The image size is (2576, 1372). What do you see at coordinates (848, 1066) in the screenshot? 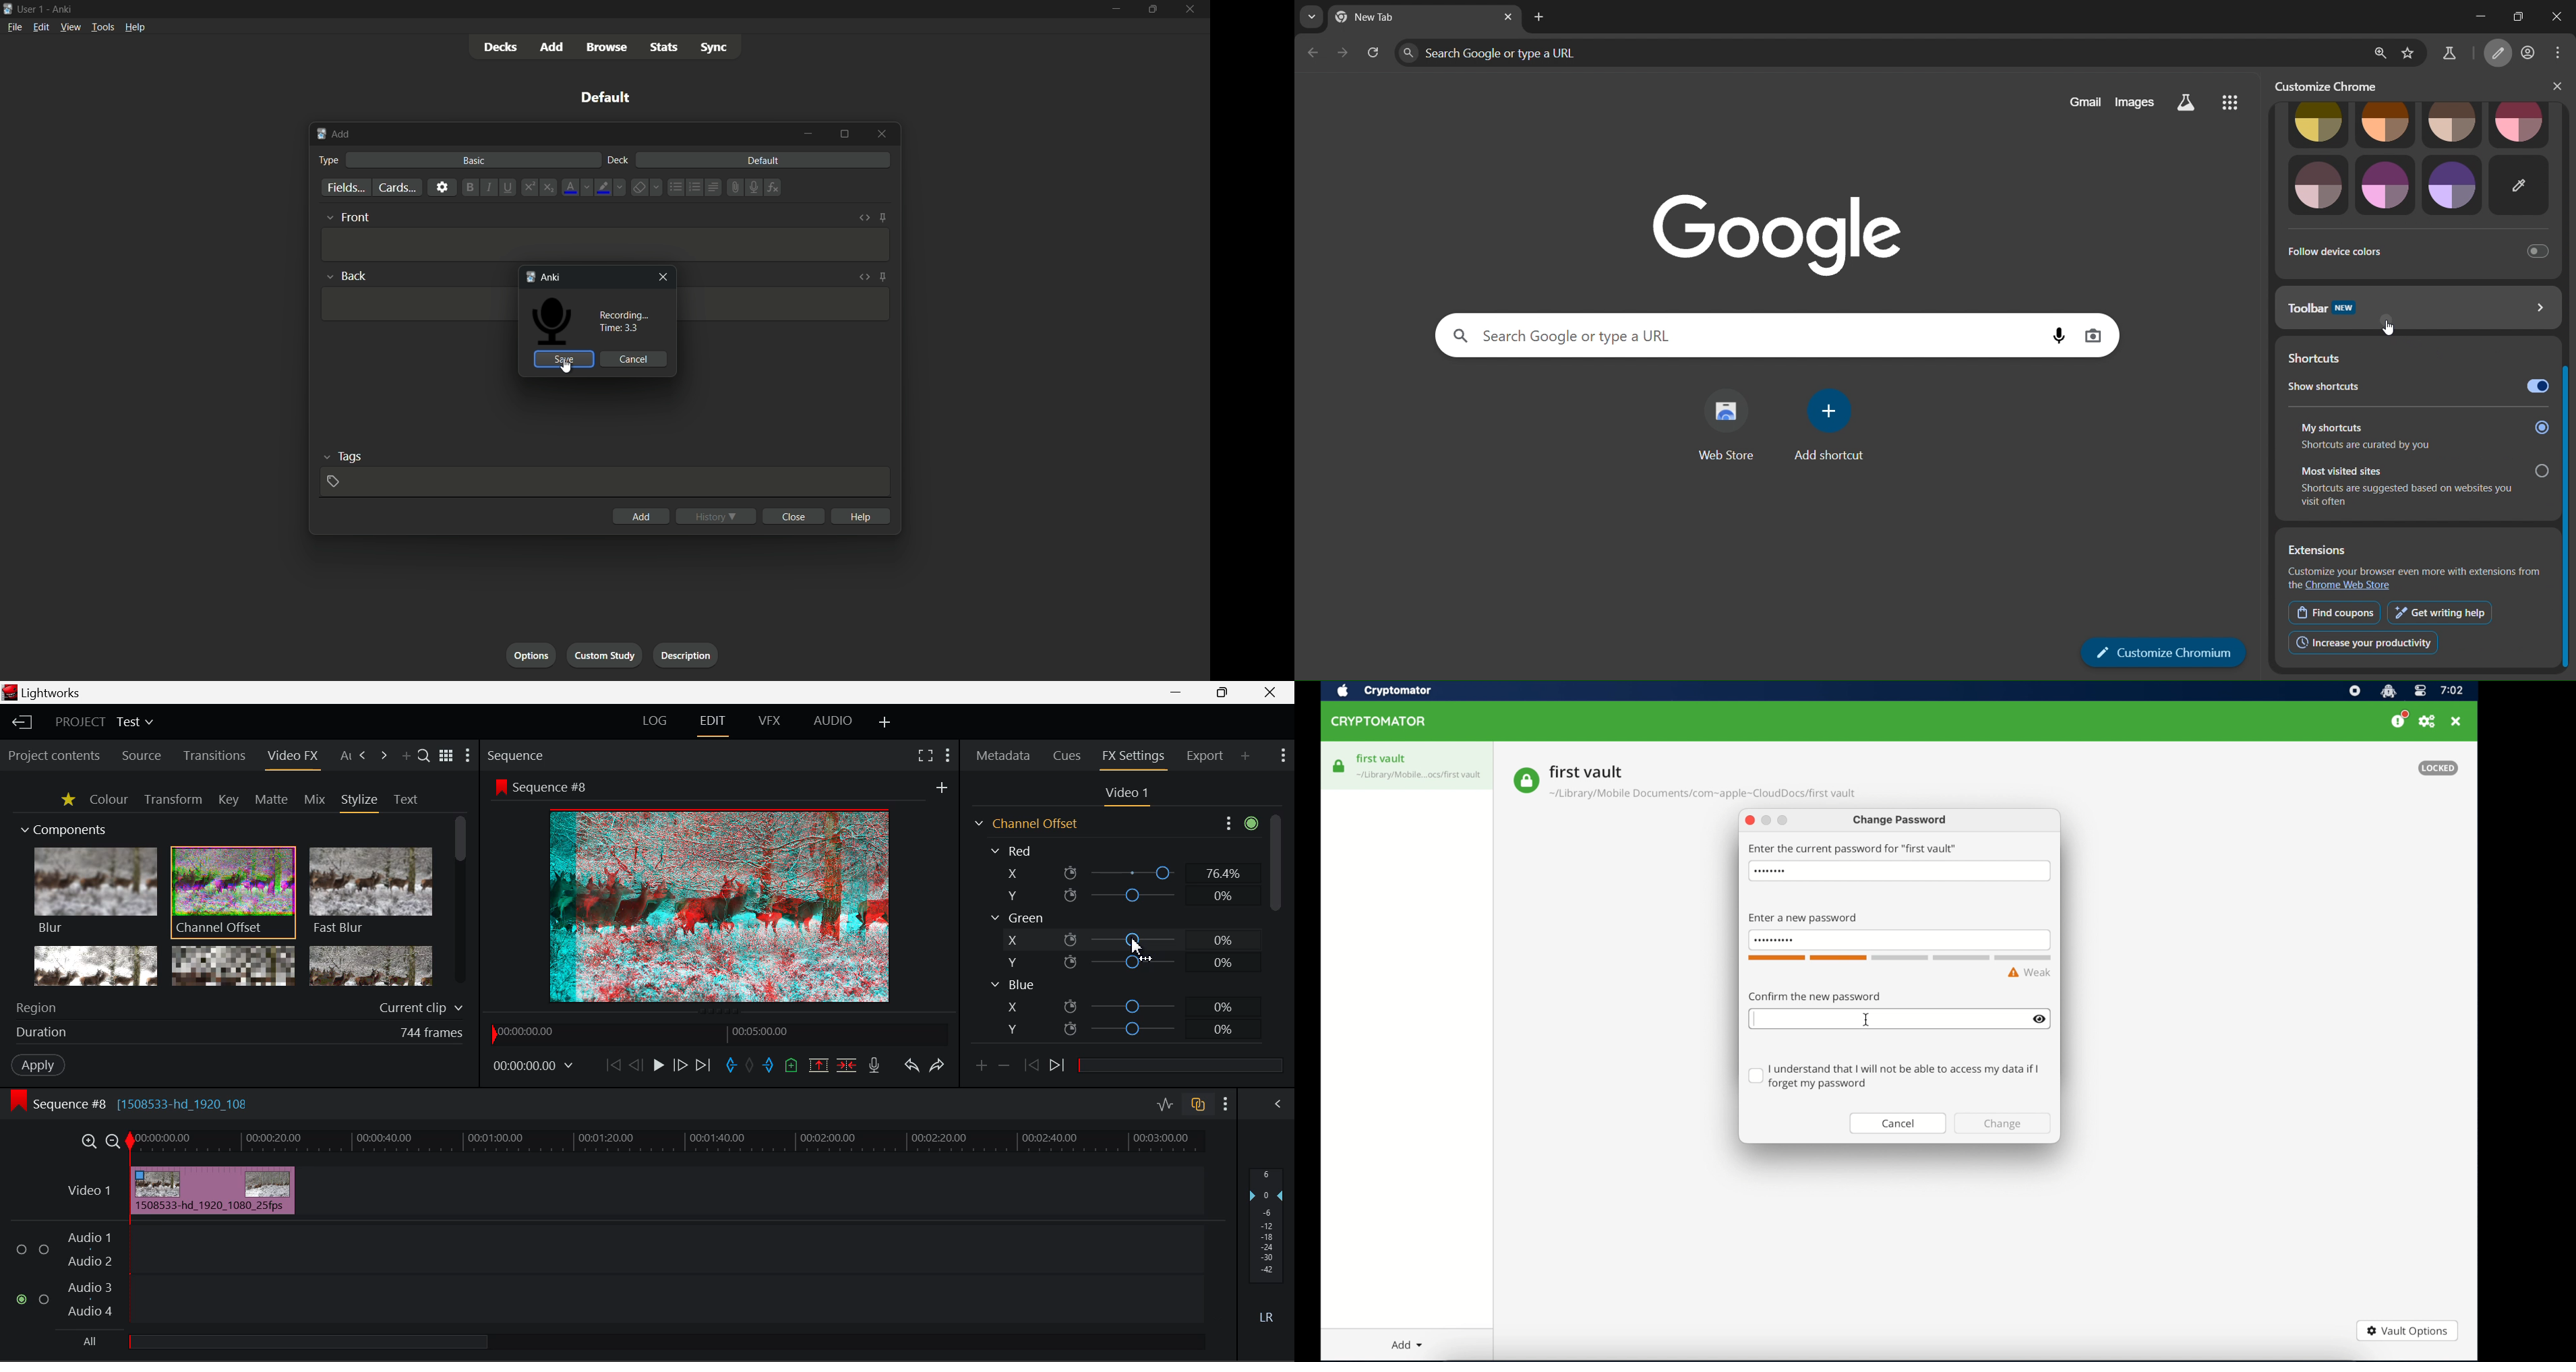
I see `Delete/Cut` at bounding box center [848, 1066].